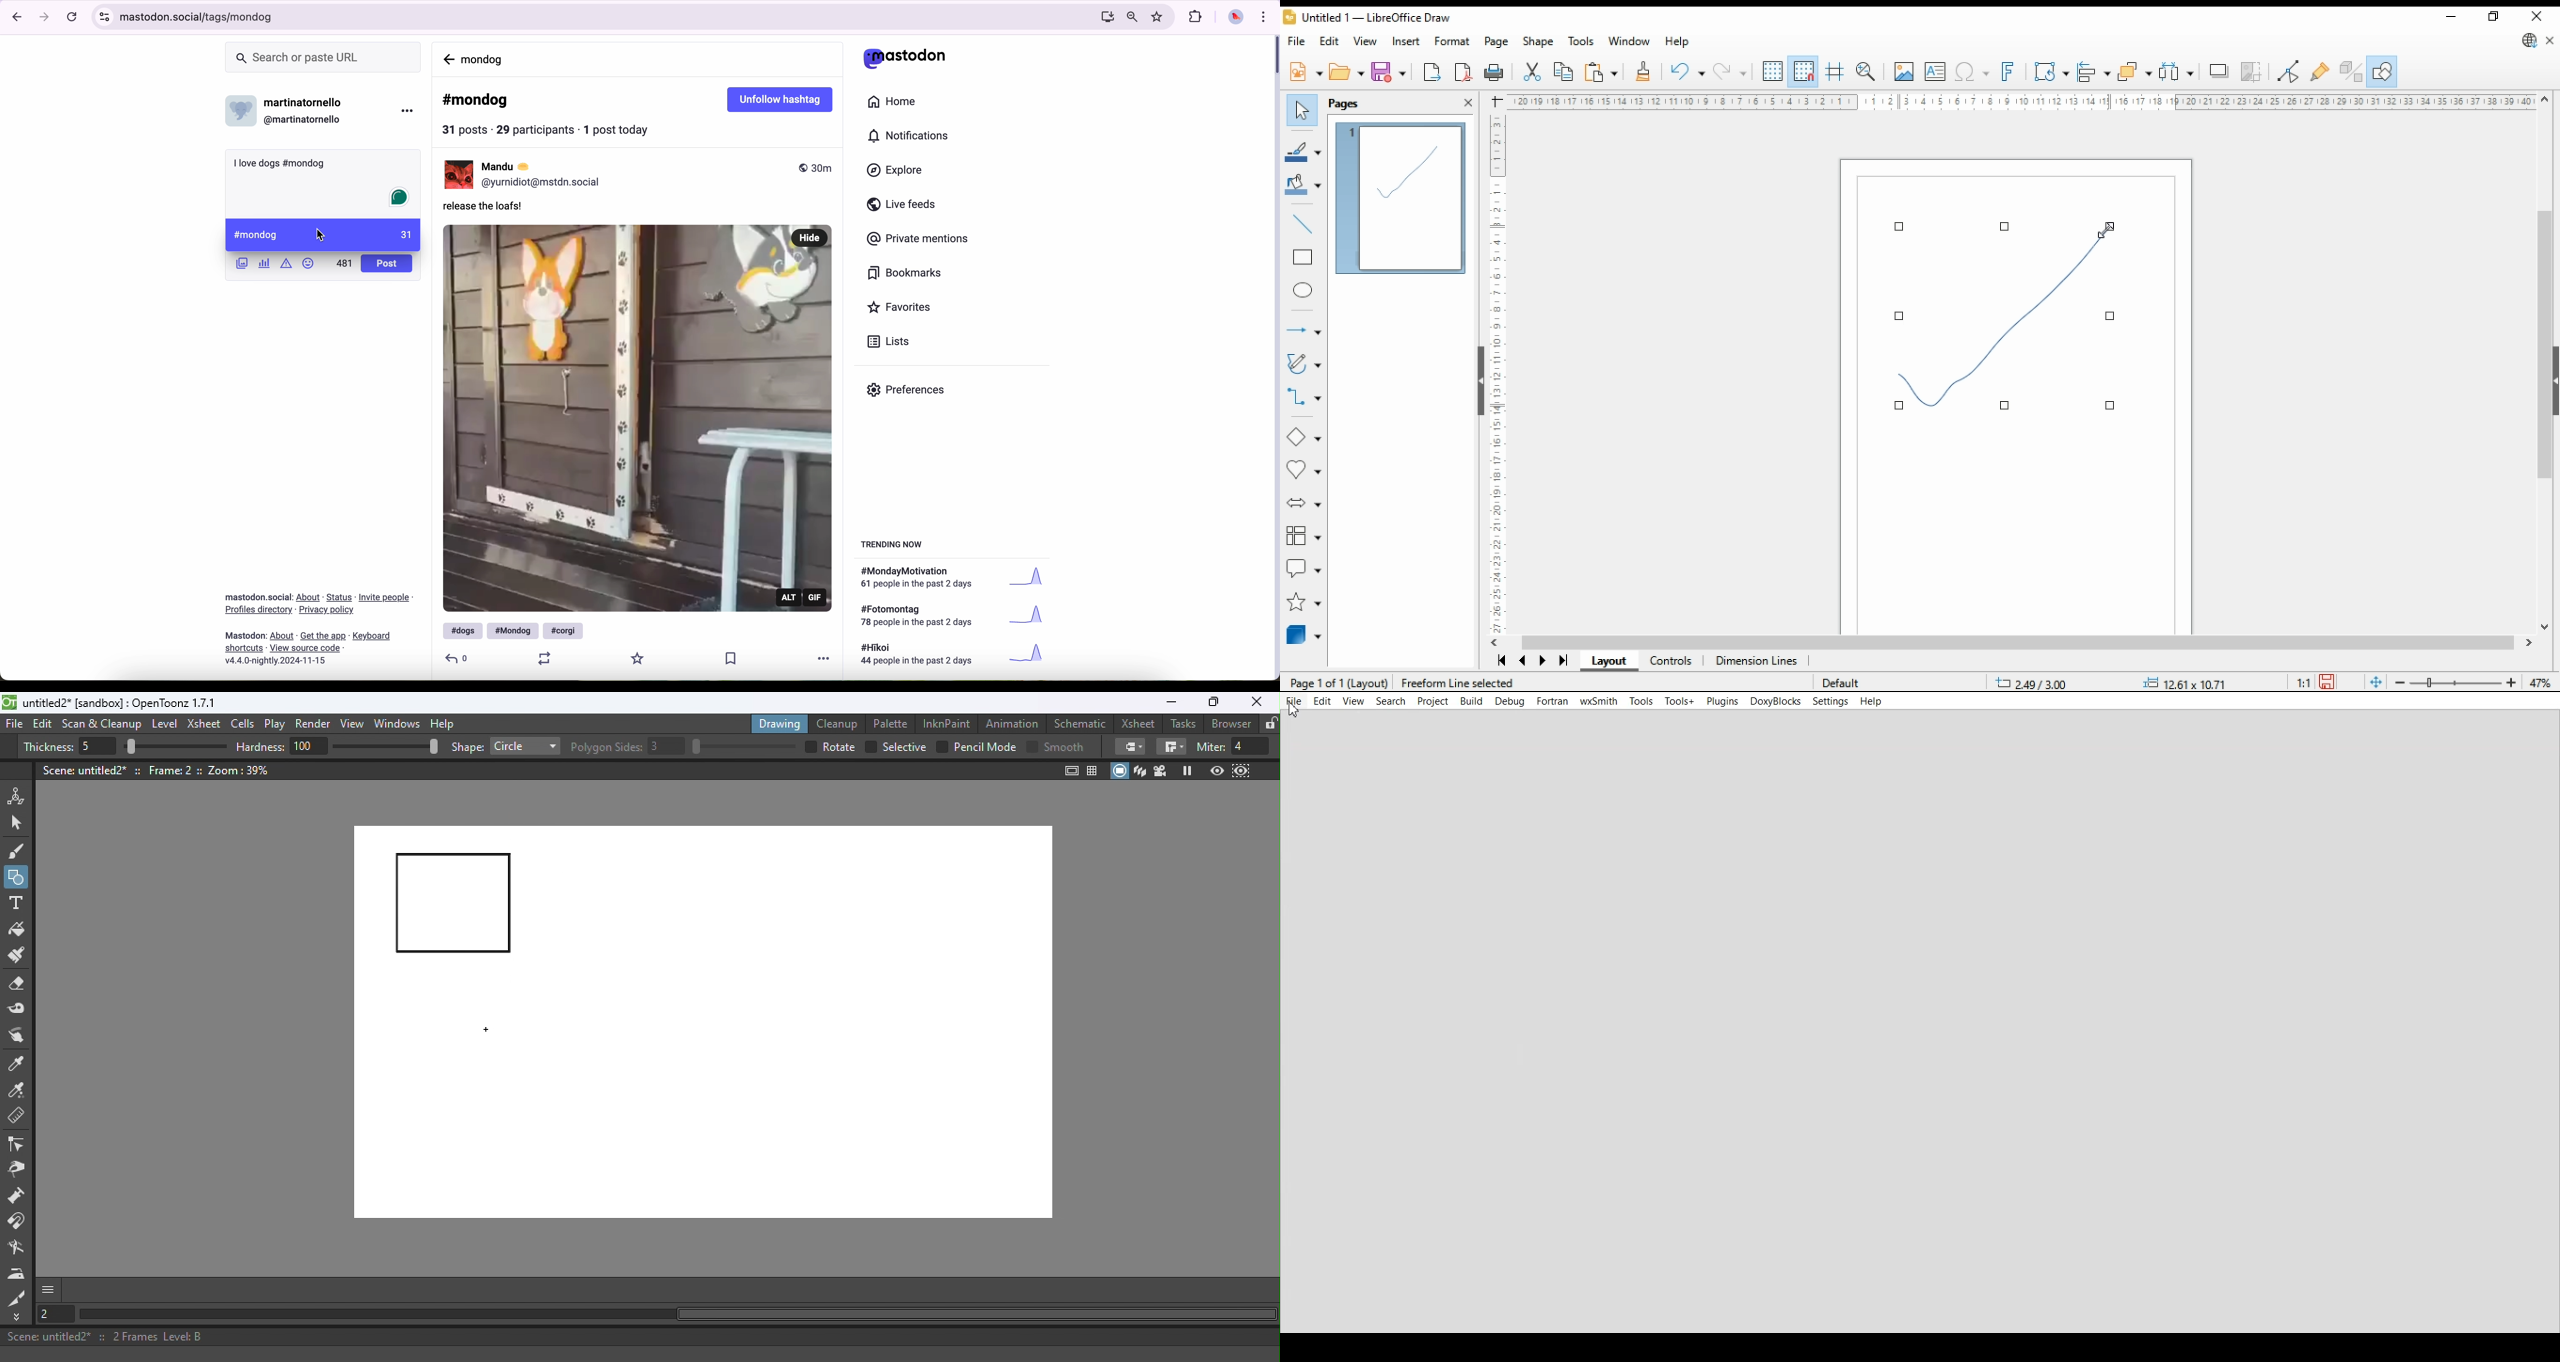  I want to click on controls, so click(1672, 661).